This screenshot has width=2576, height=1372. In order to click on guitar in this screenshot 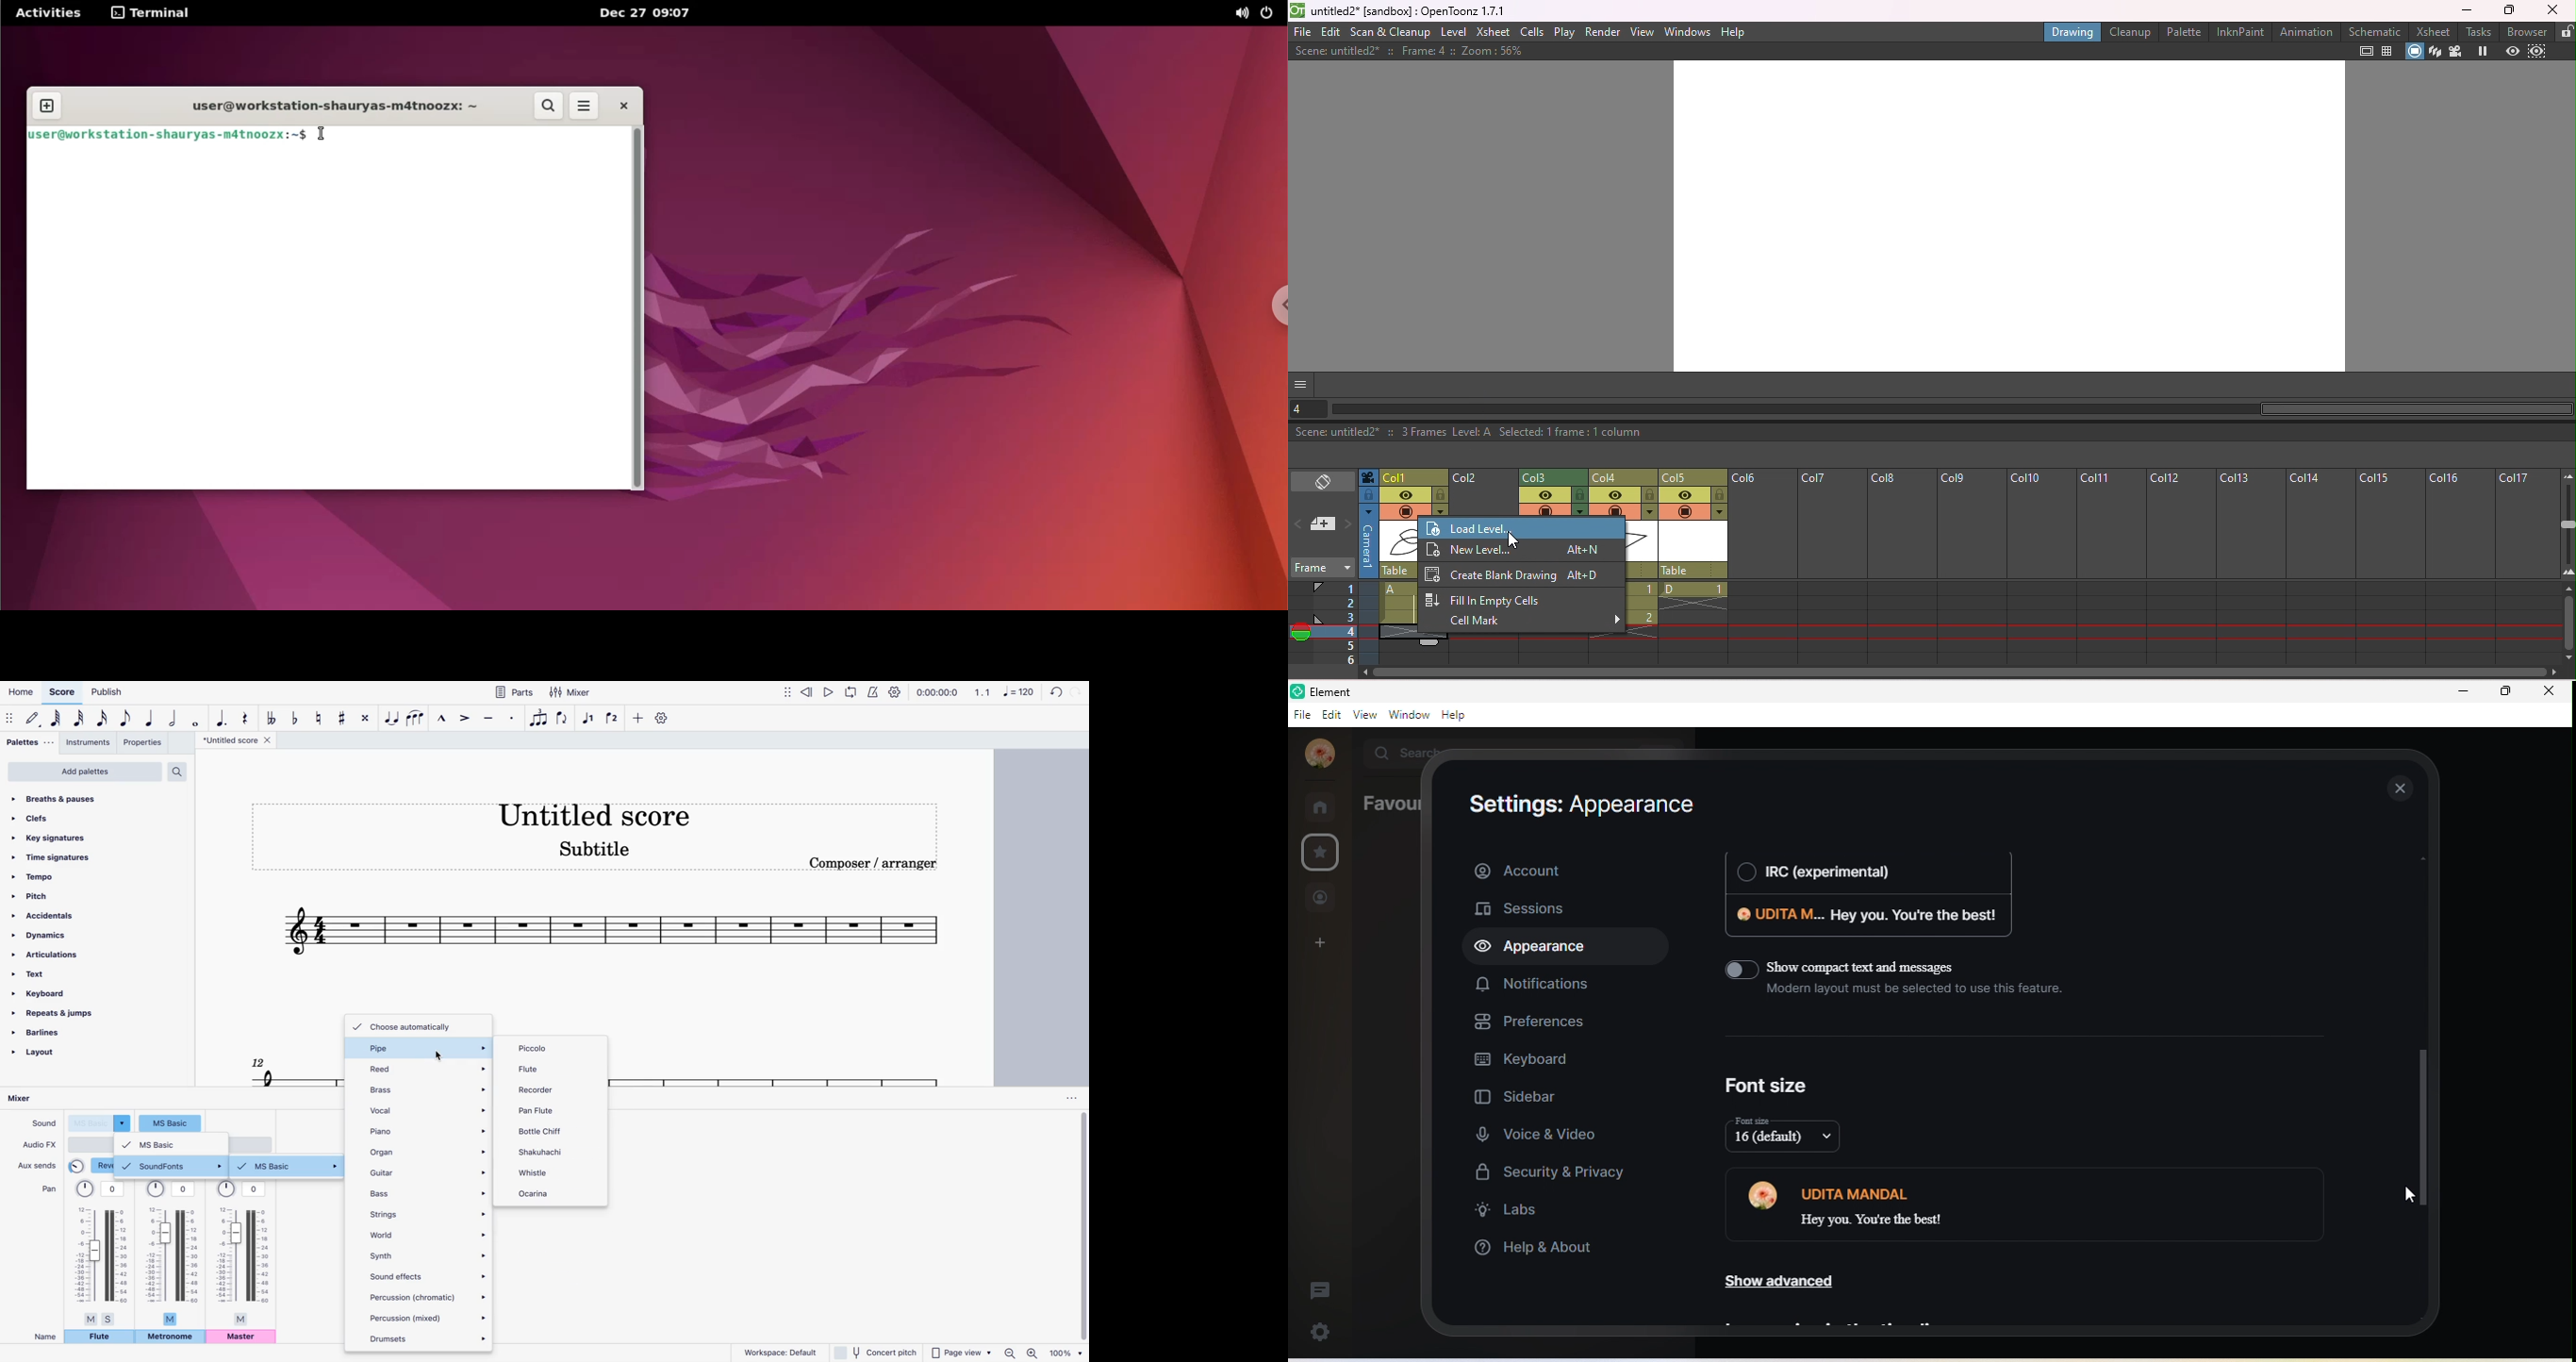, I will do `click(427, 1173)`.